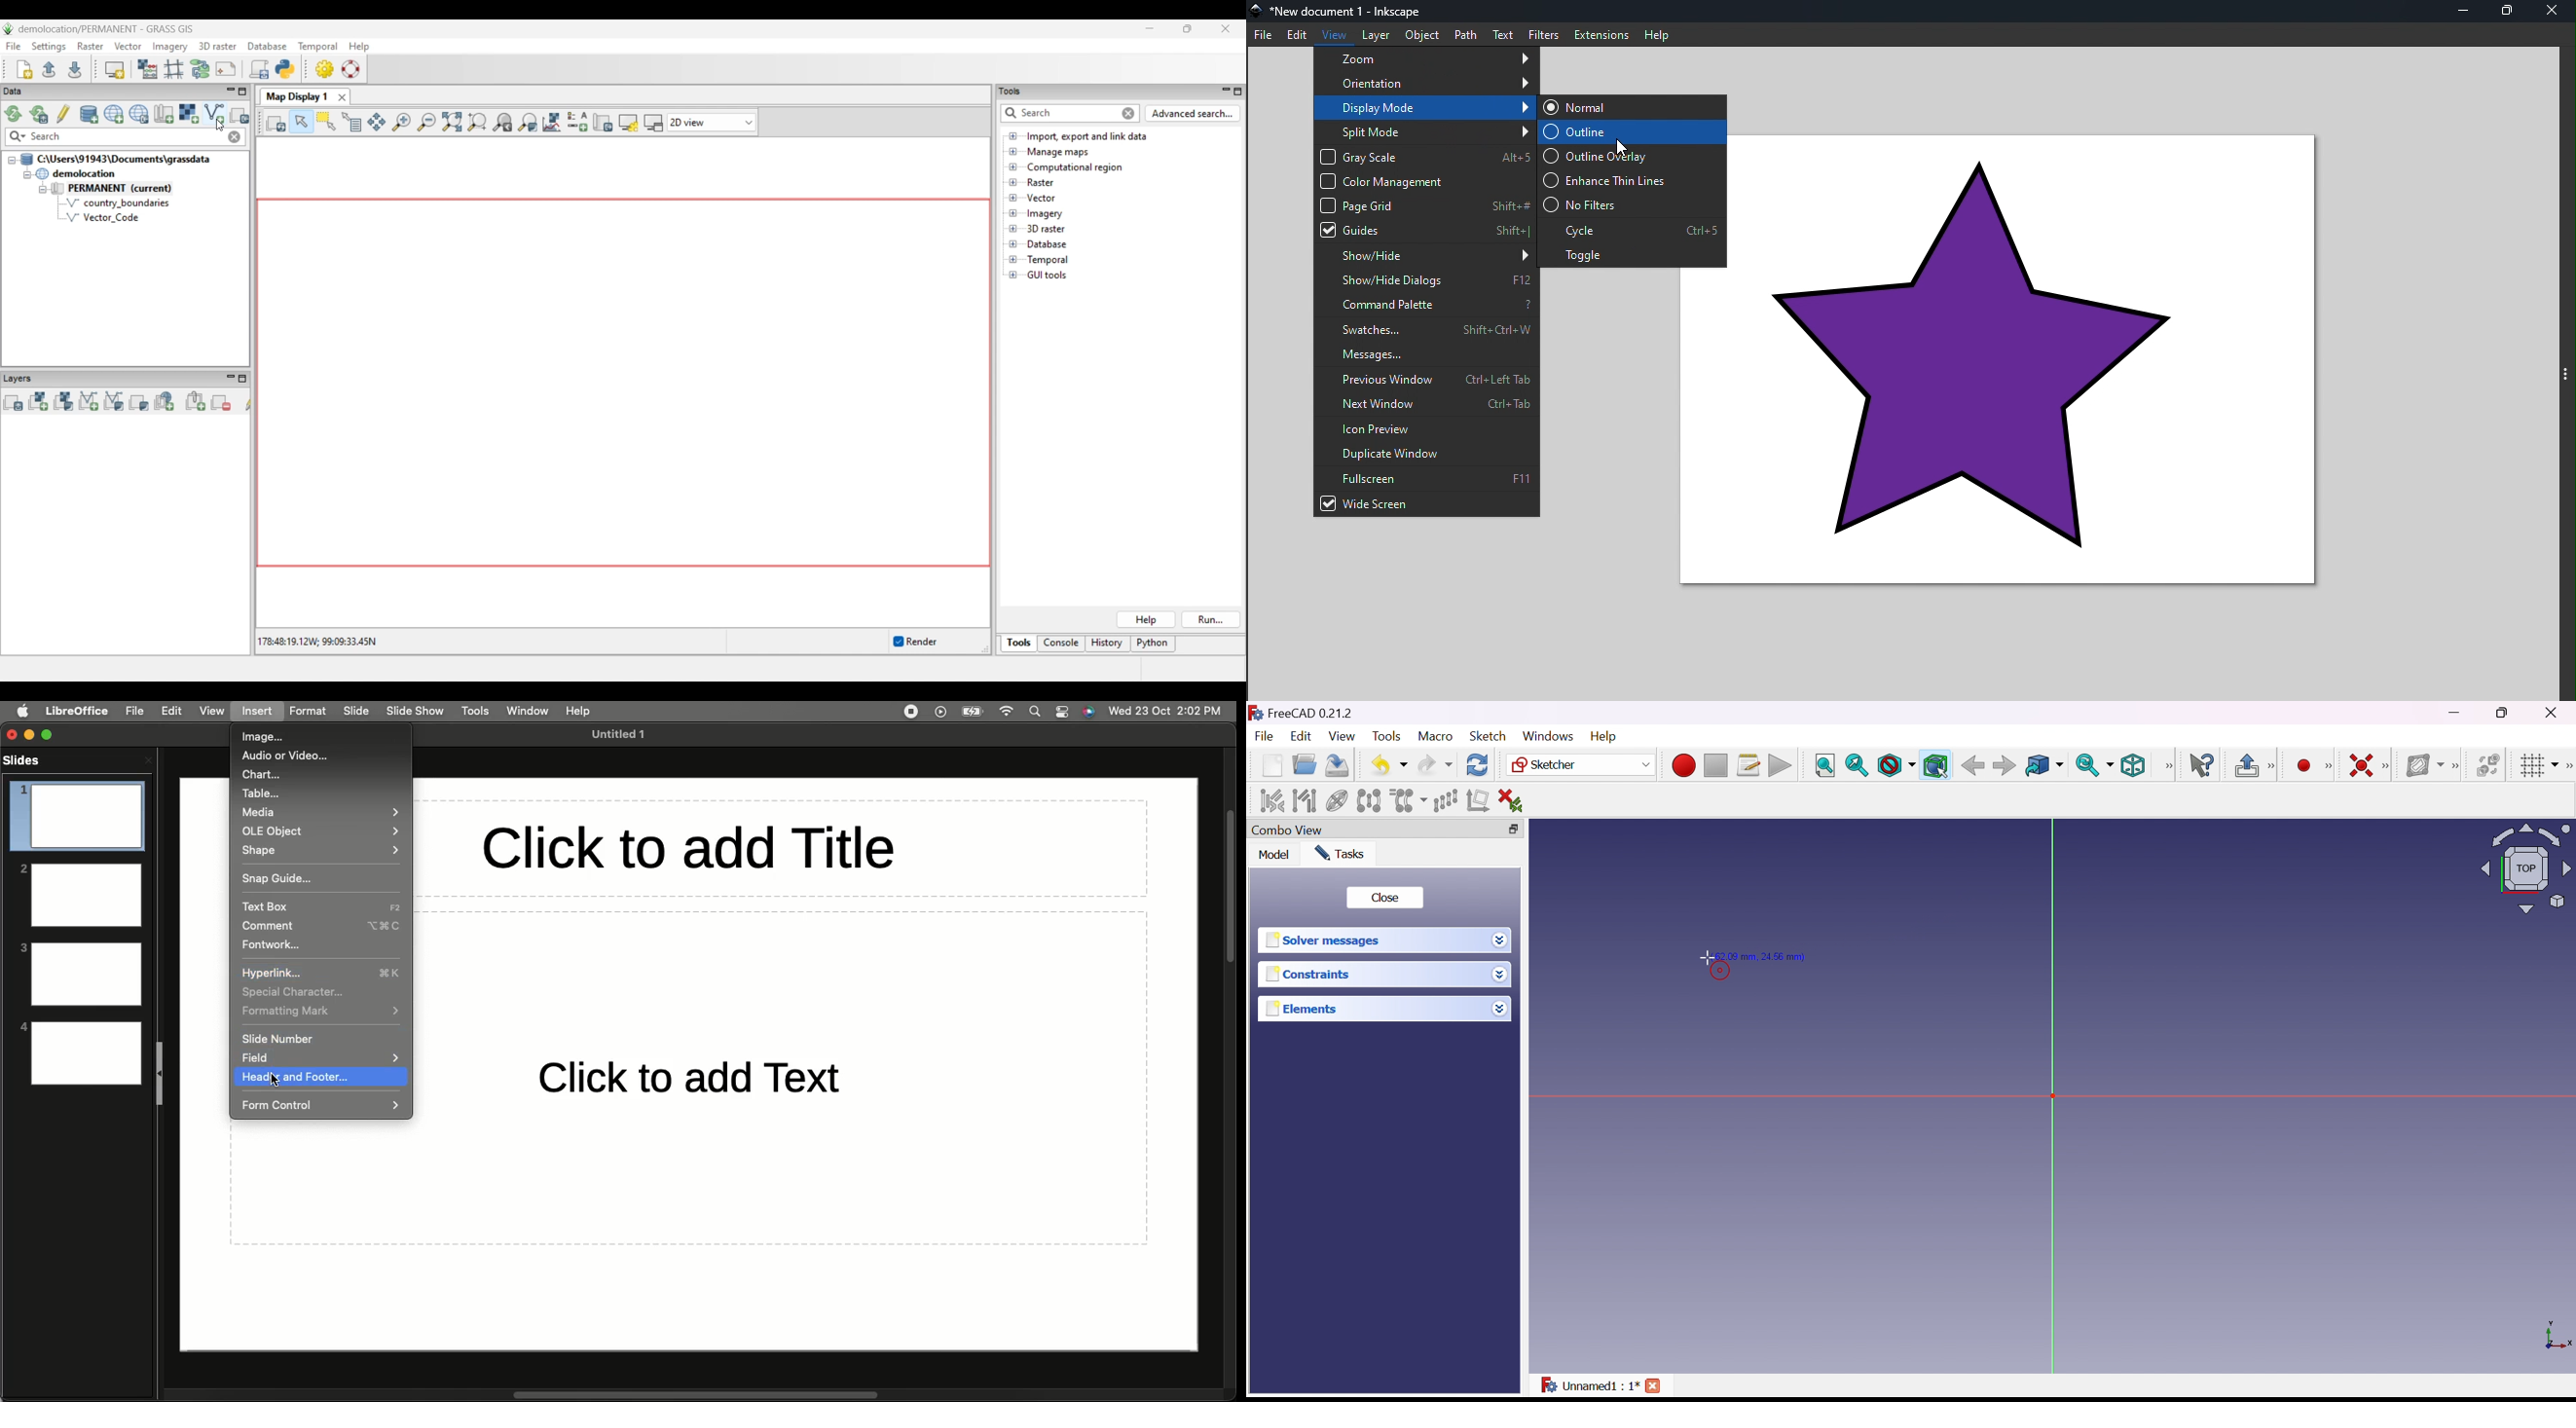 This screenshot has height=1428, width=2576. Describe the element at coordinates (320, 906) in the screenshot. I see `Text box` at that location.